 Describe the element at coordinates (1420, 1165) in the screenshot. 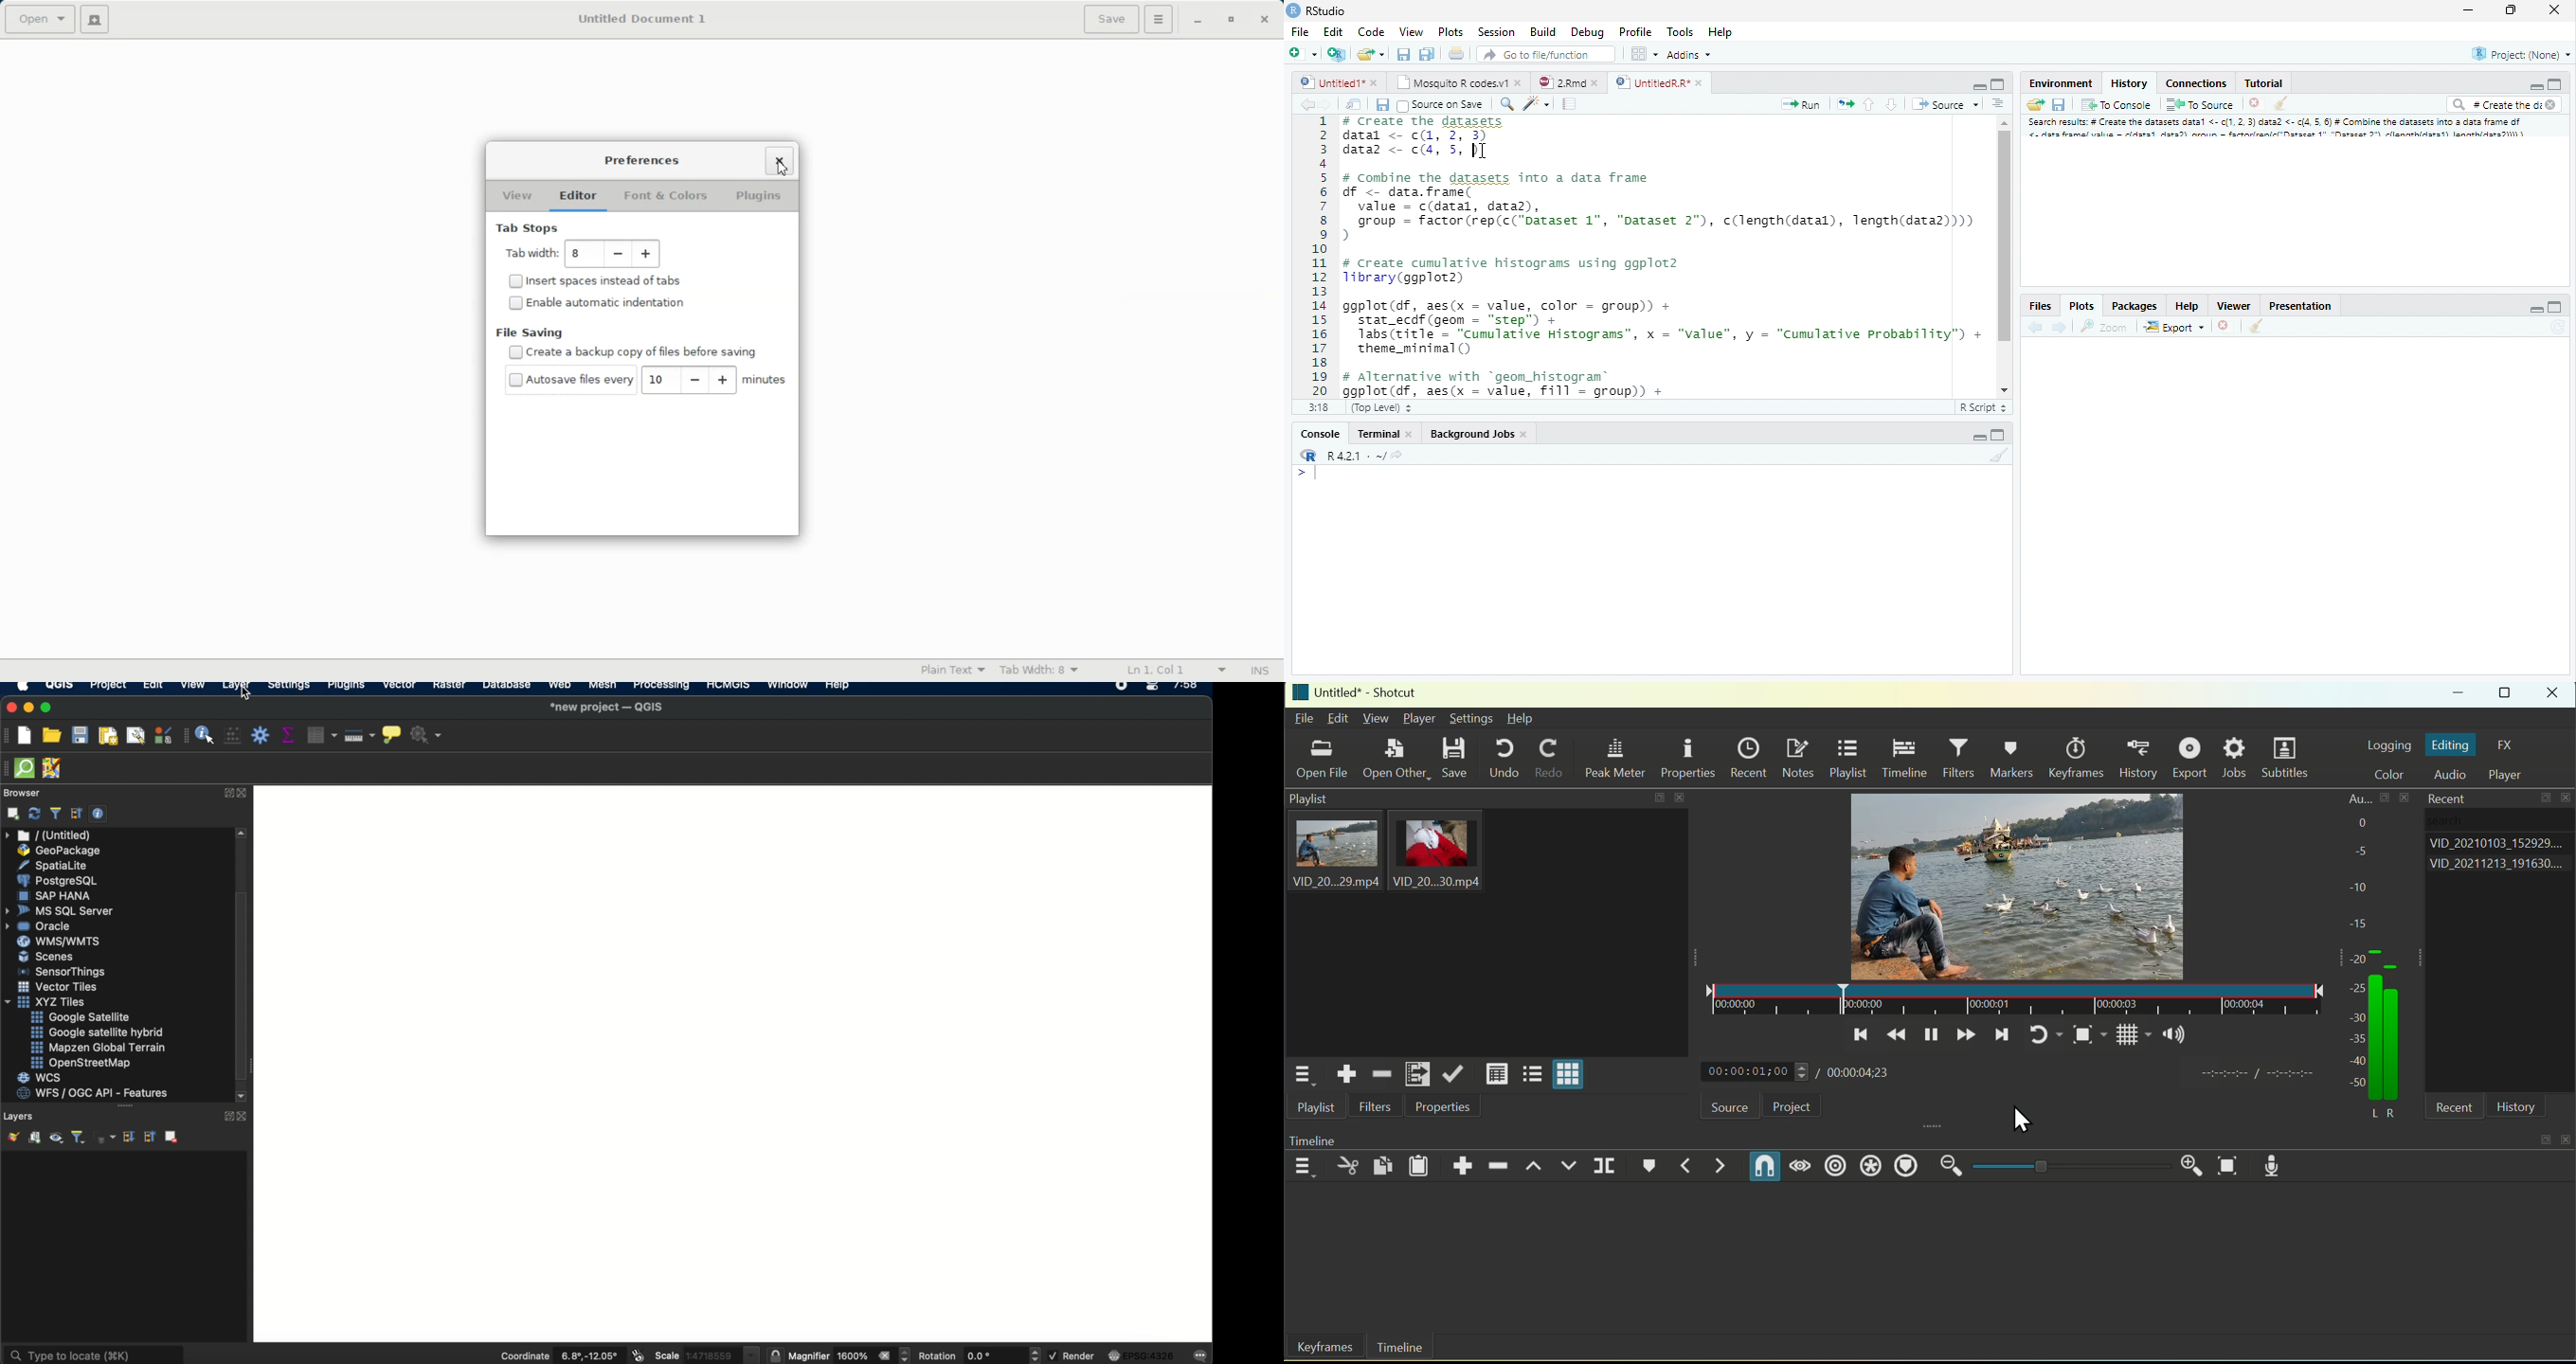

I see `Paste` at that location.